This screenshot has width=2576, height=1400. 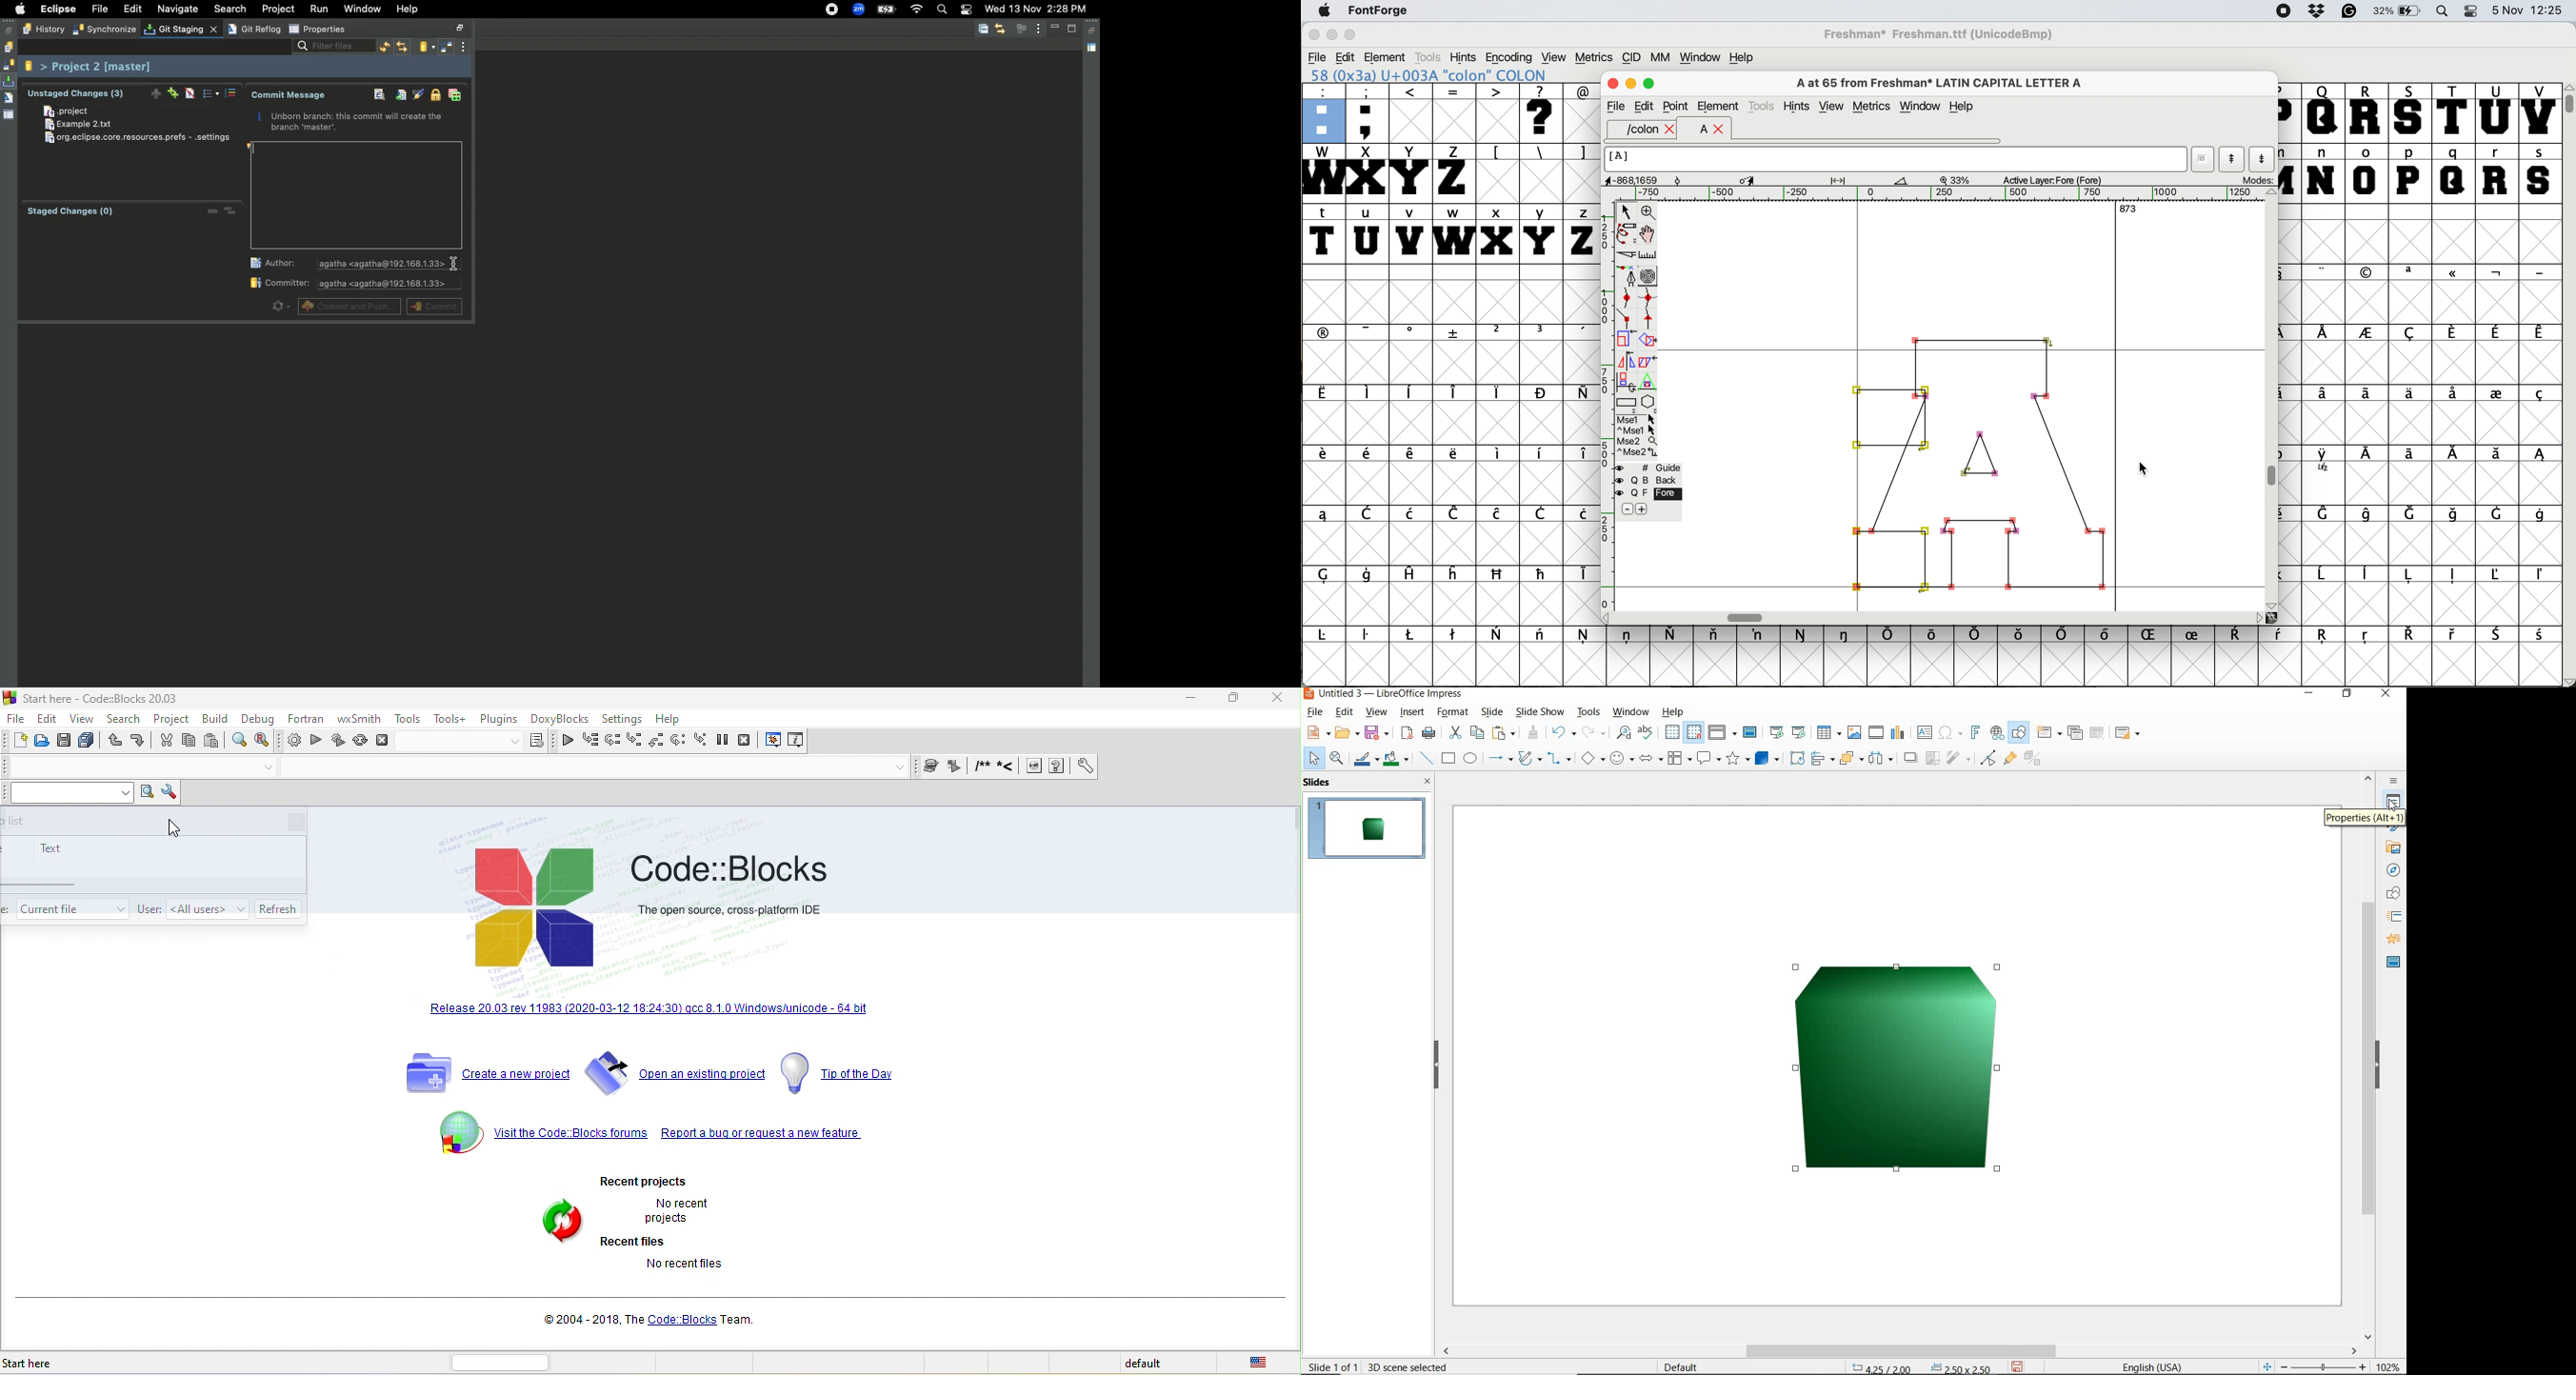 I want to click on symbol, so click(x=2496, y=273).